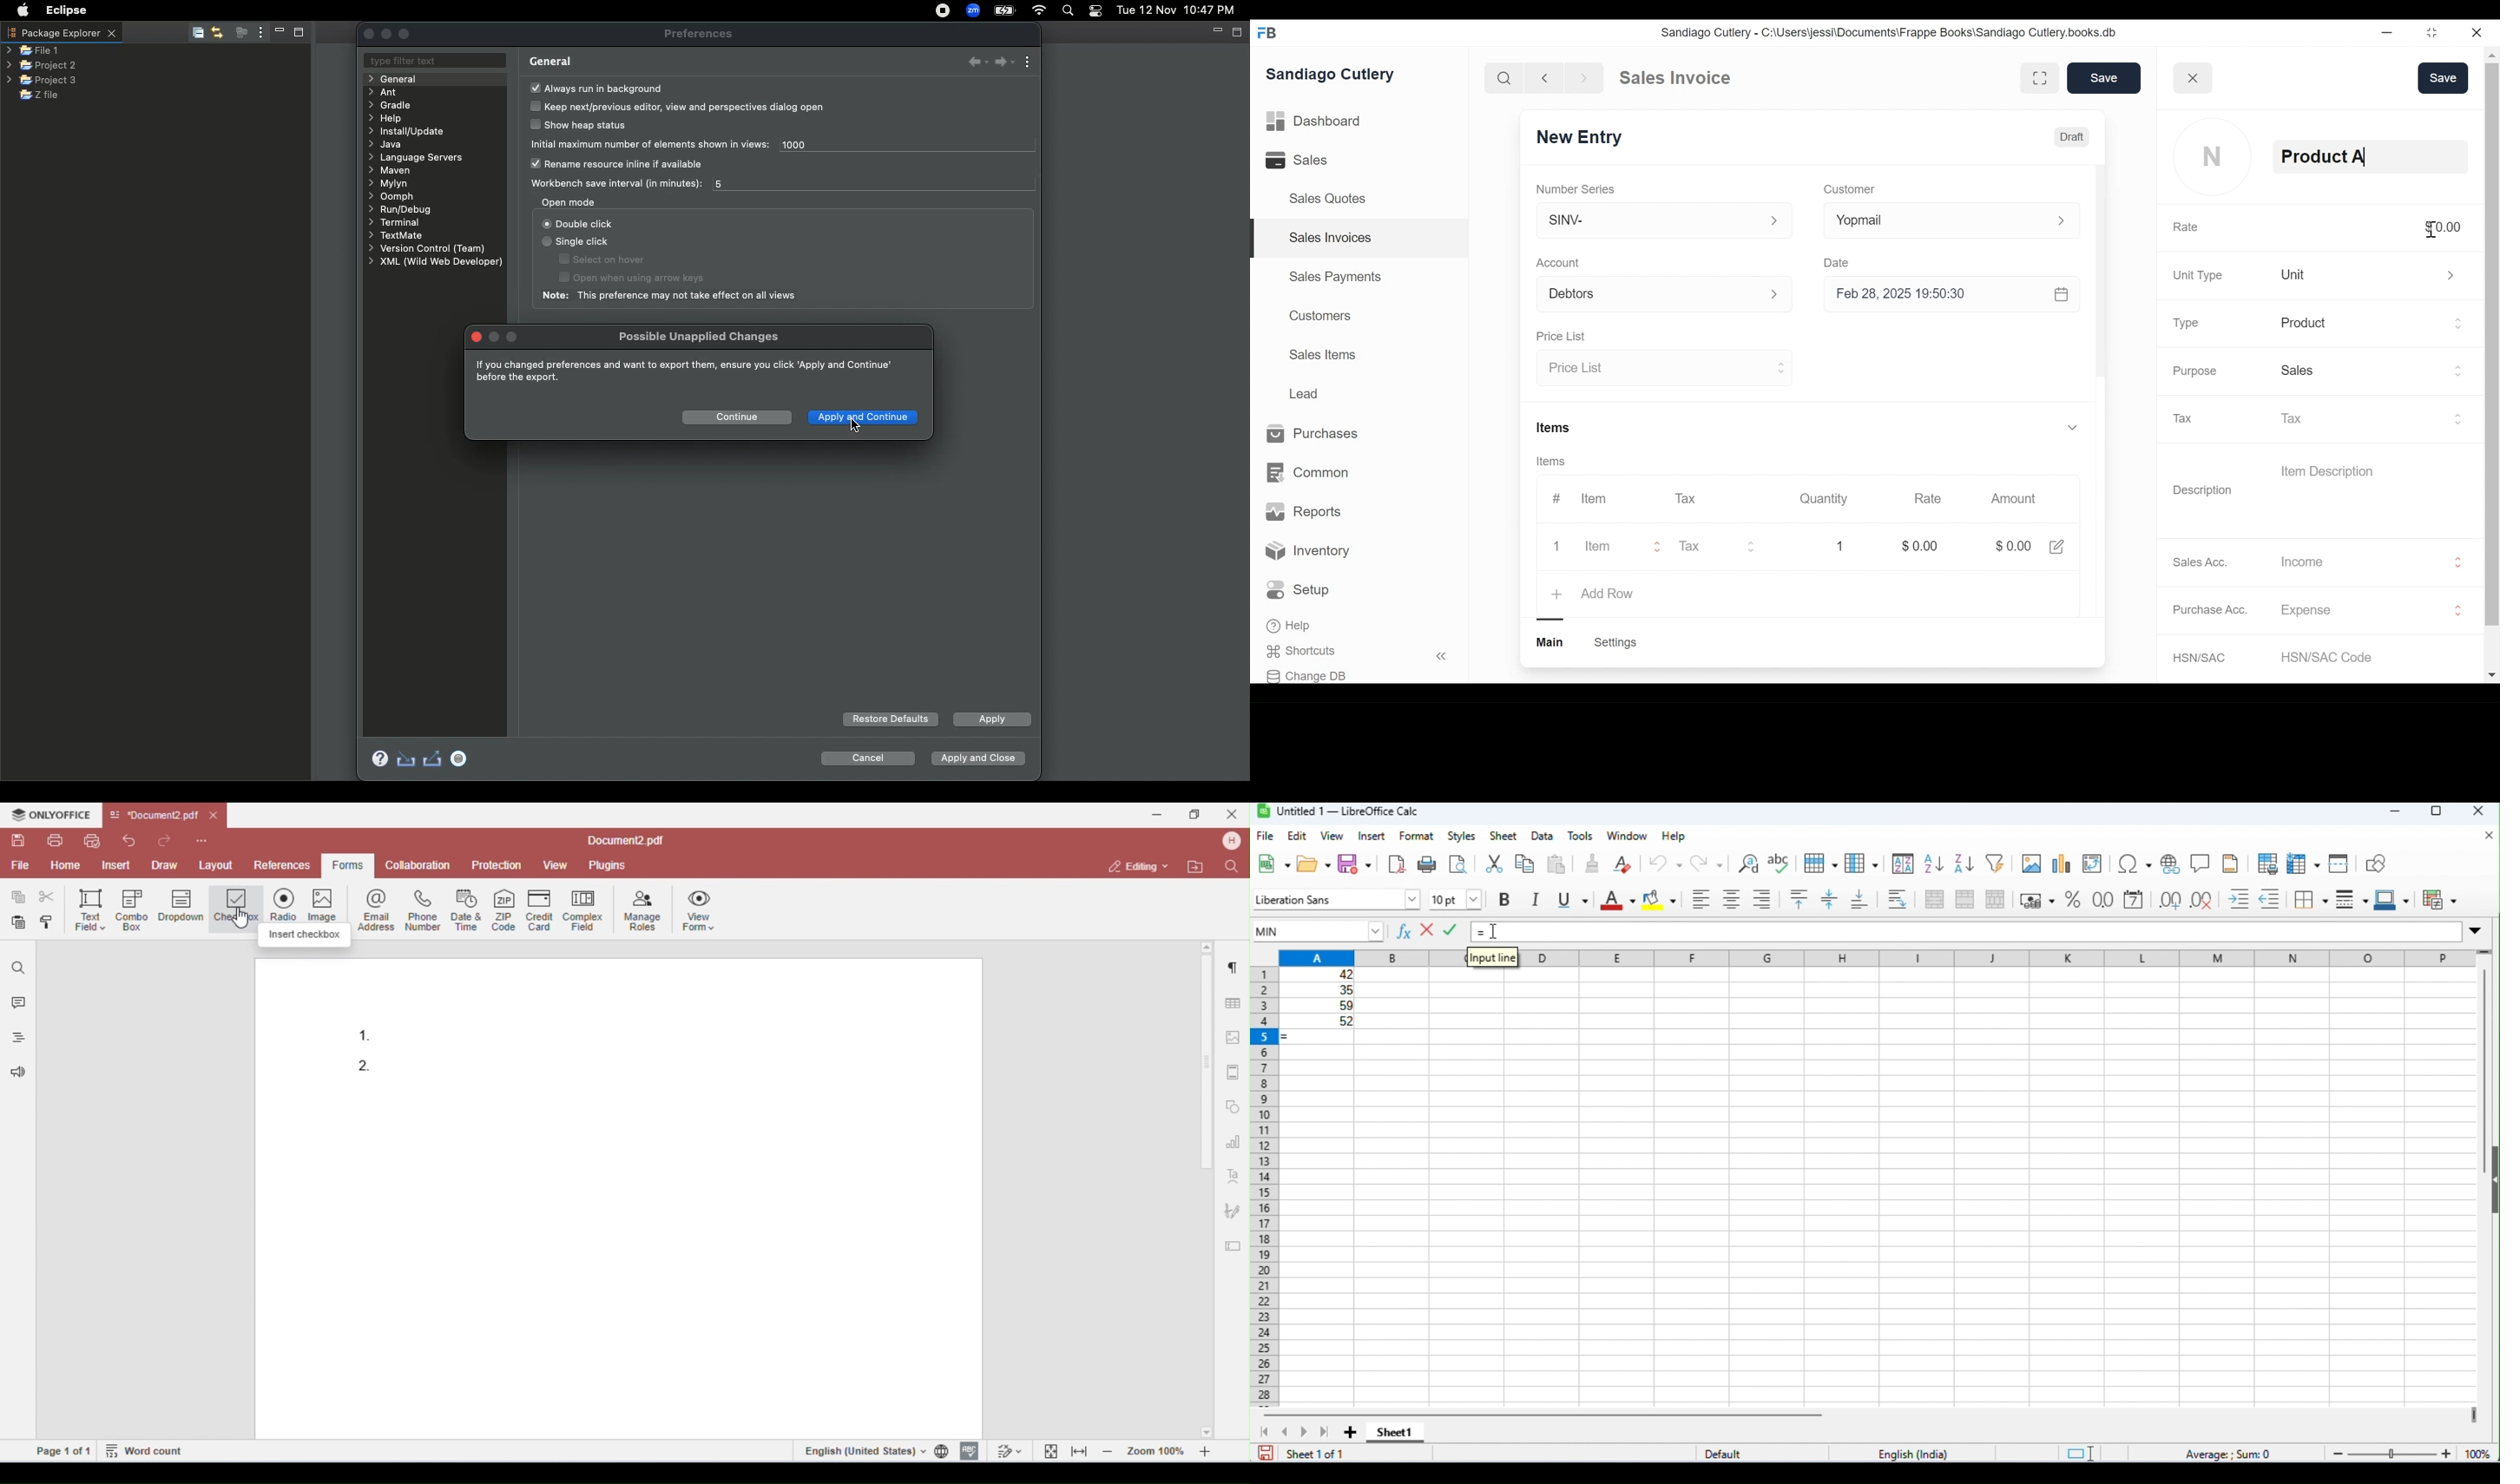 The height and width of the screenshot is (1484, 2520). I want to click on cursor, so click(2432, 230).